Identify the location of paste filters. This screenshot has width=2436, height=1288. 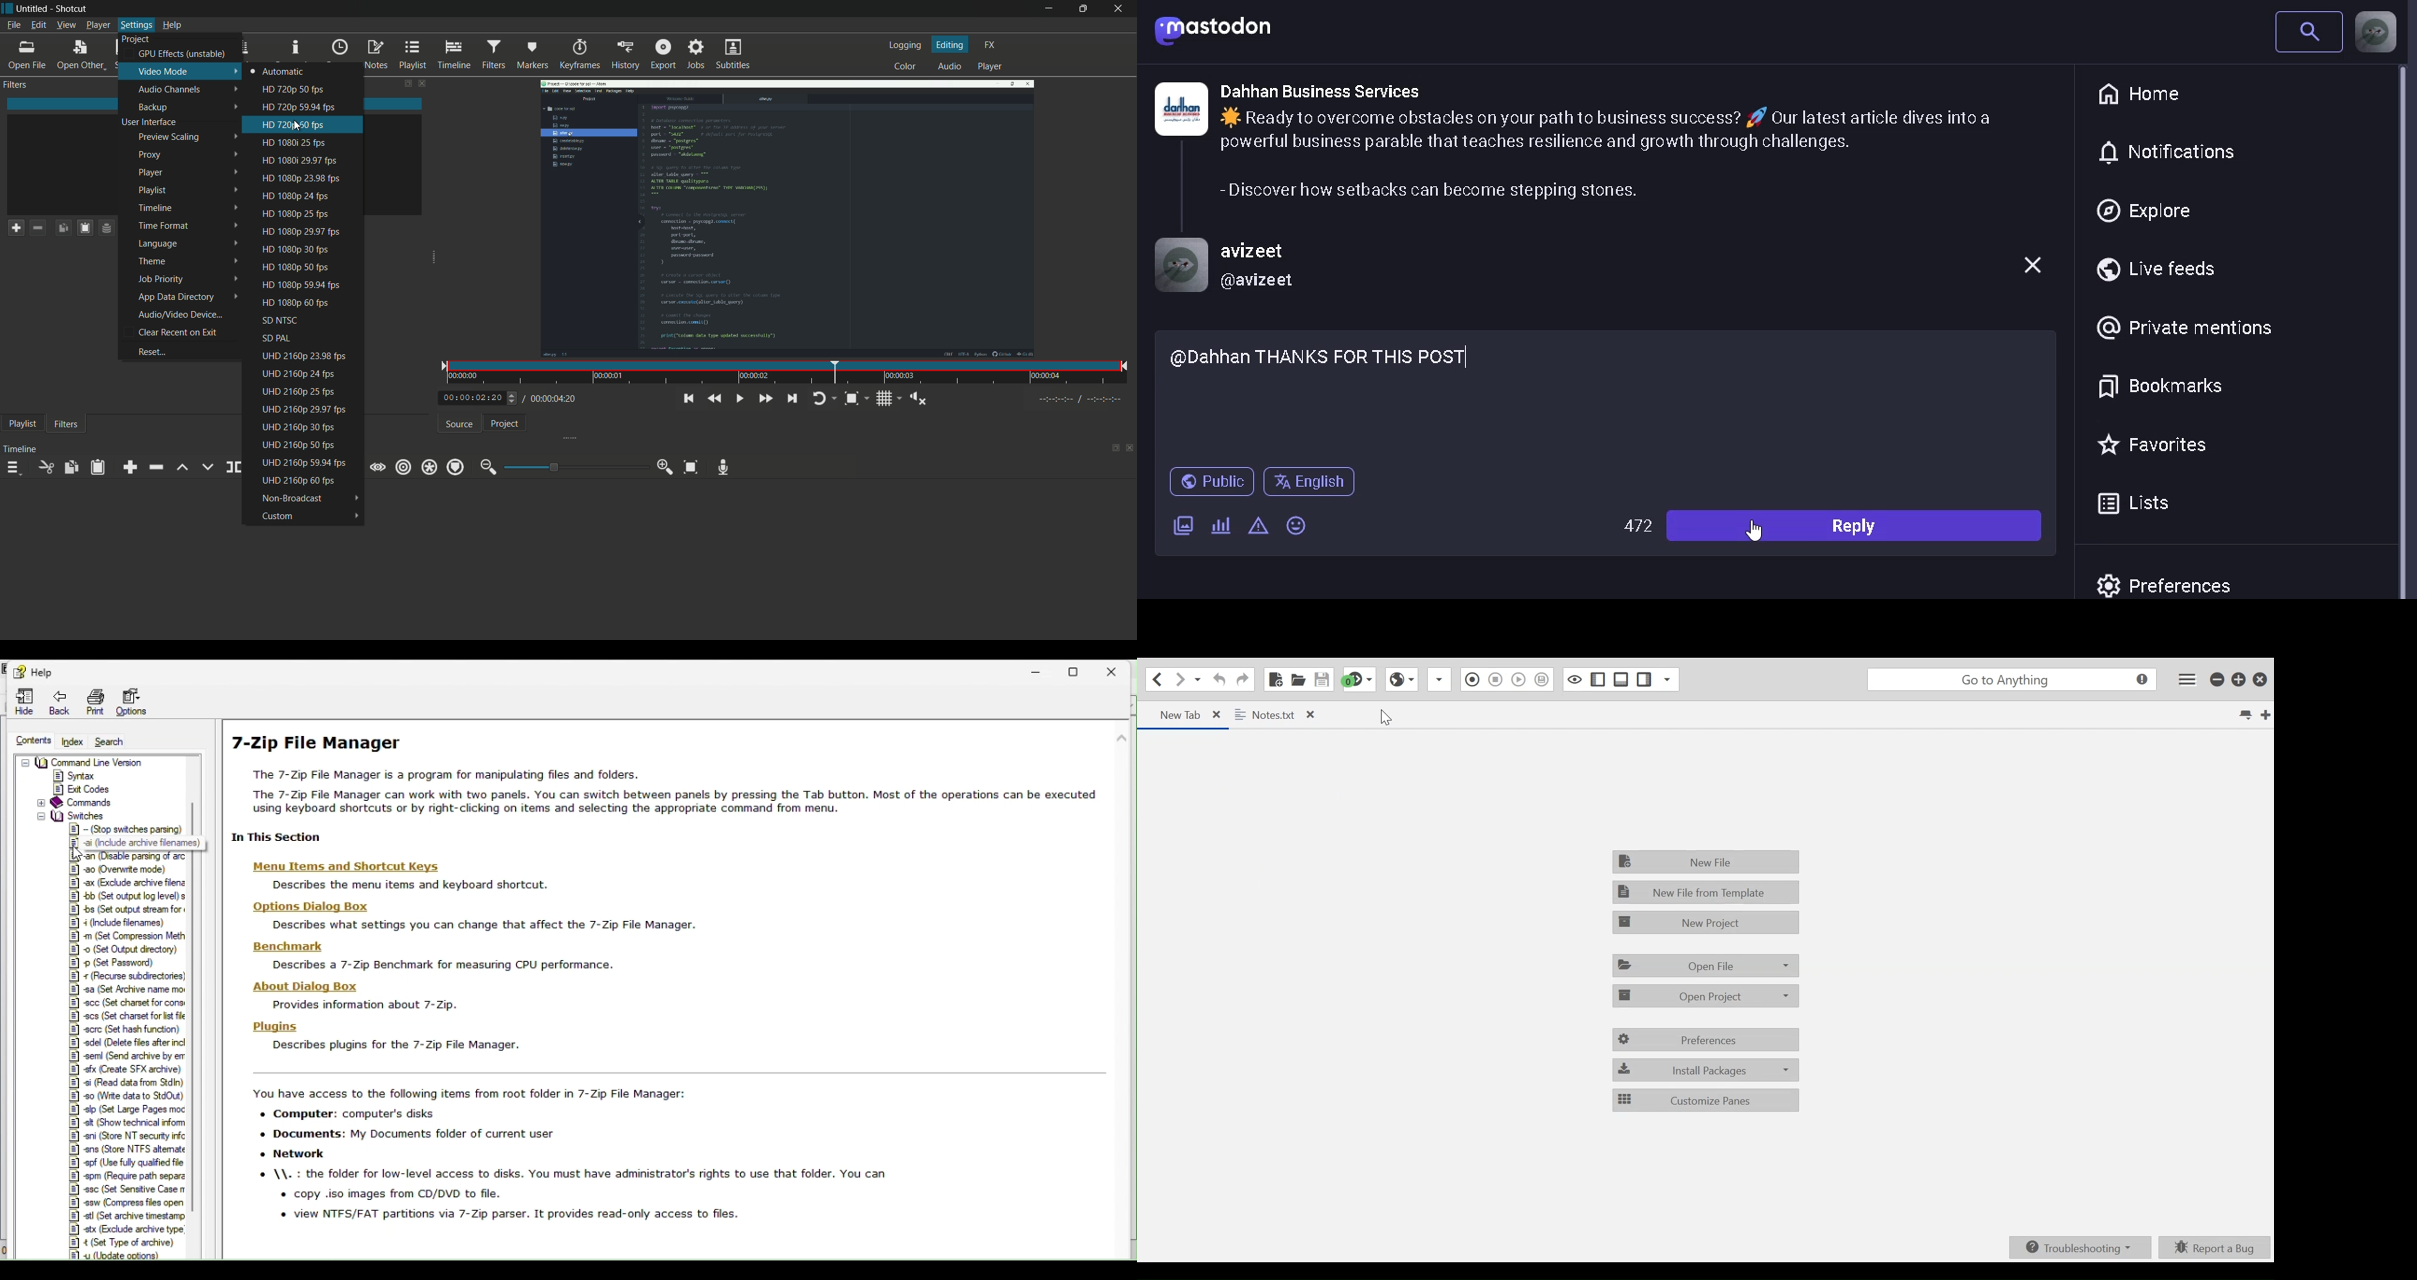
(98, 467).